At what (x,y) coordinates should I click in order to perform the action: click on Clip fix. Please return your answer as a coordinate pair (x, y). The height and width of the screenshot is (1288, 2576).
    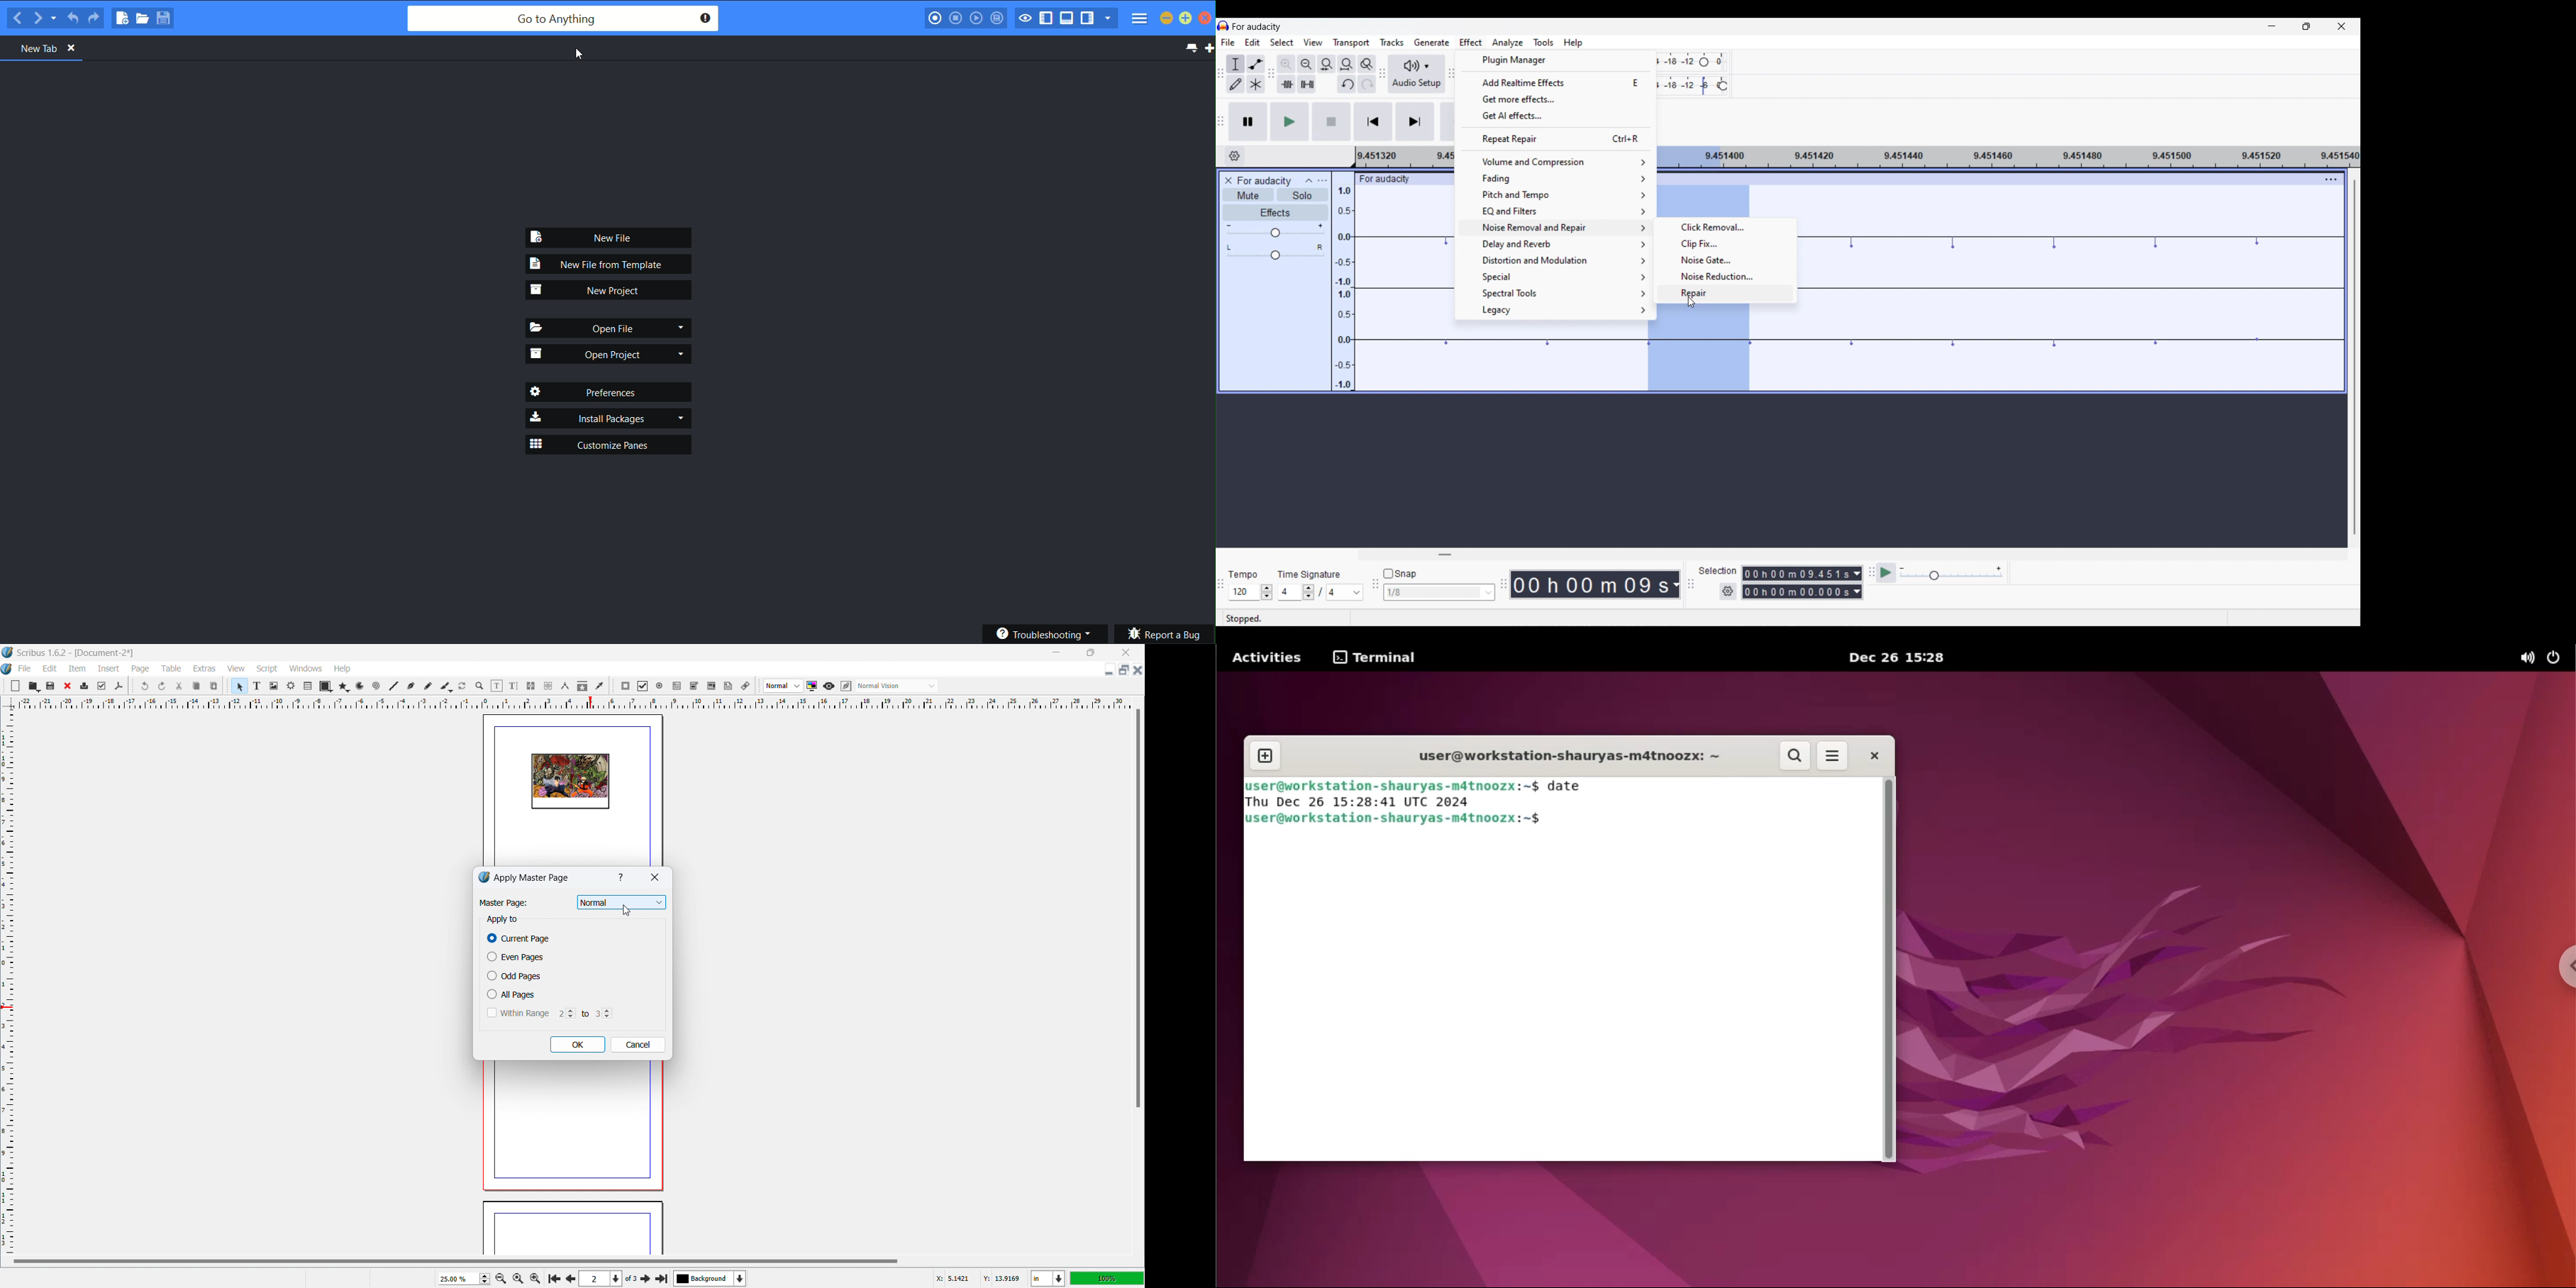
    Looking at the image, I should click on (1724, 243).